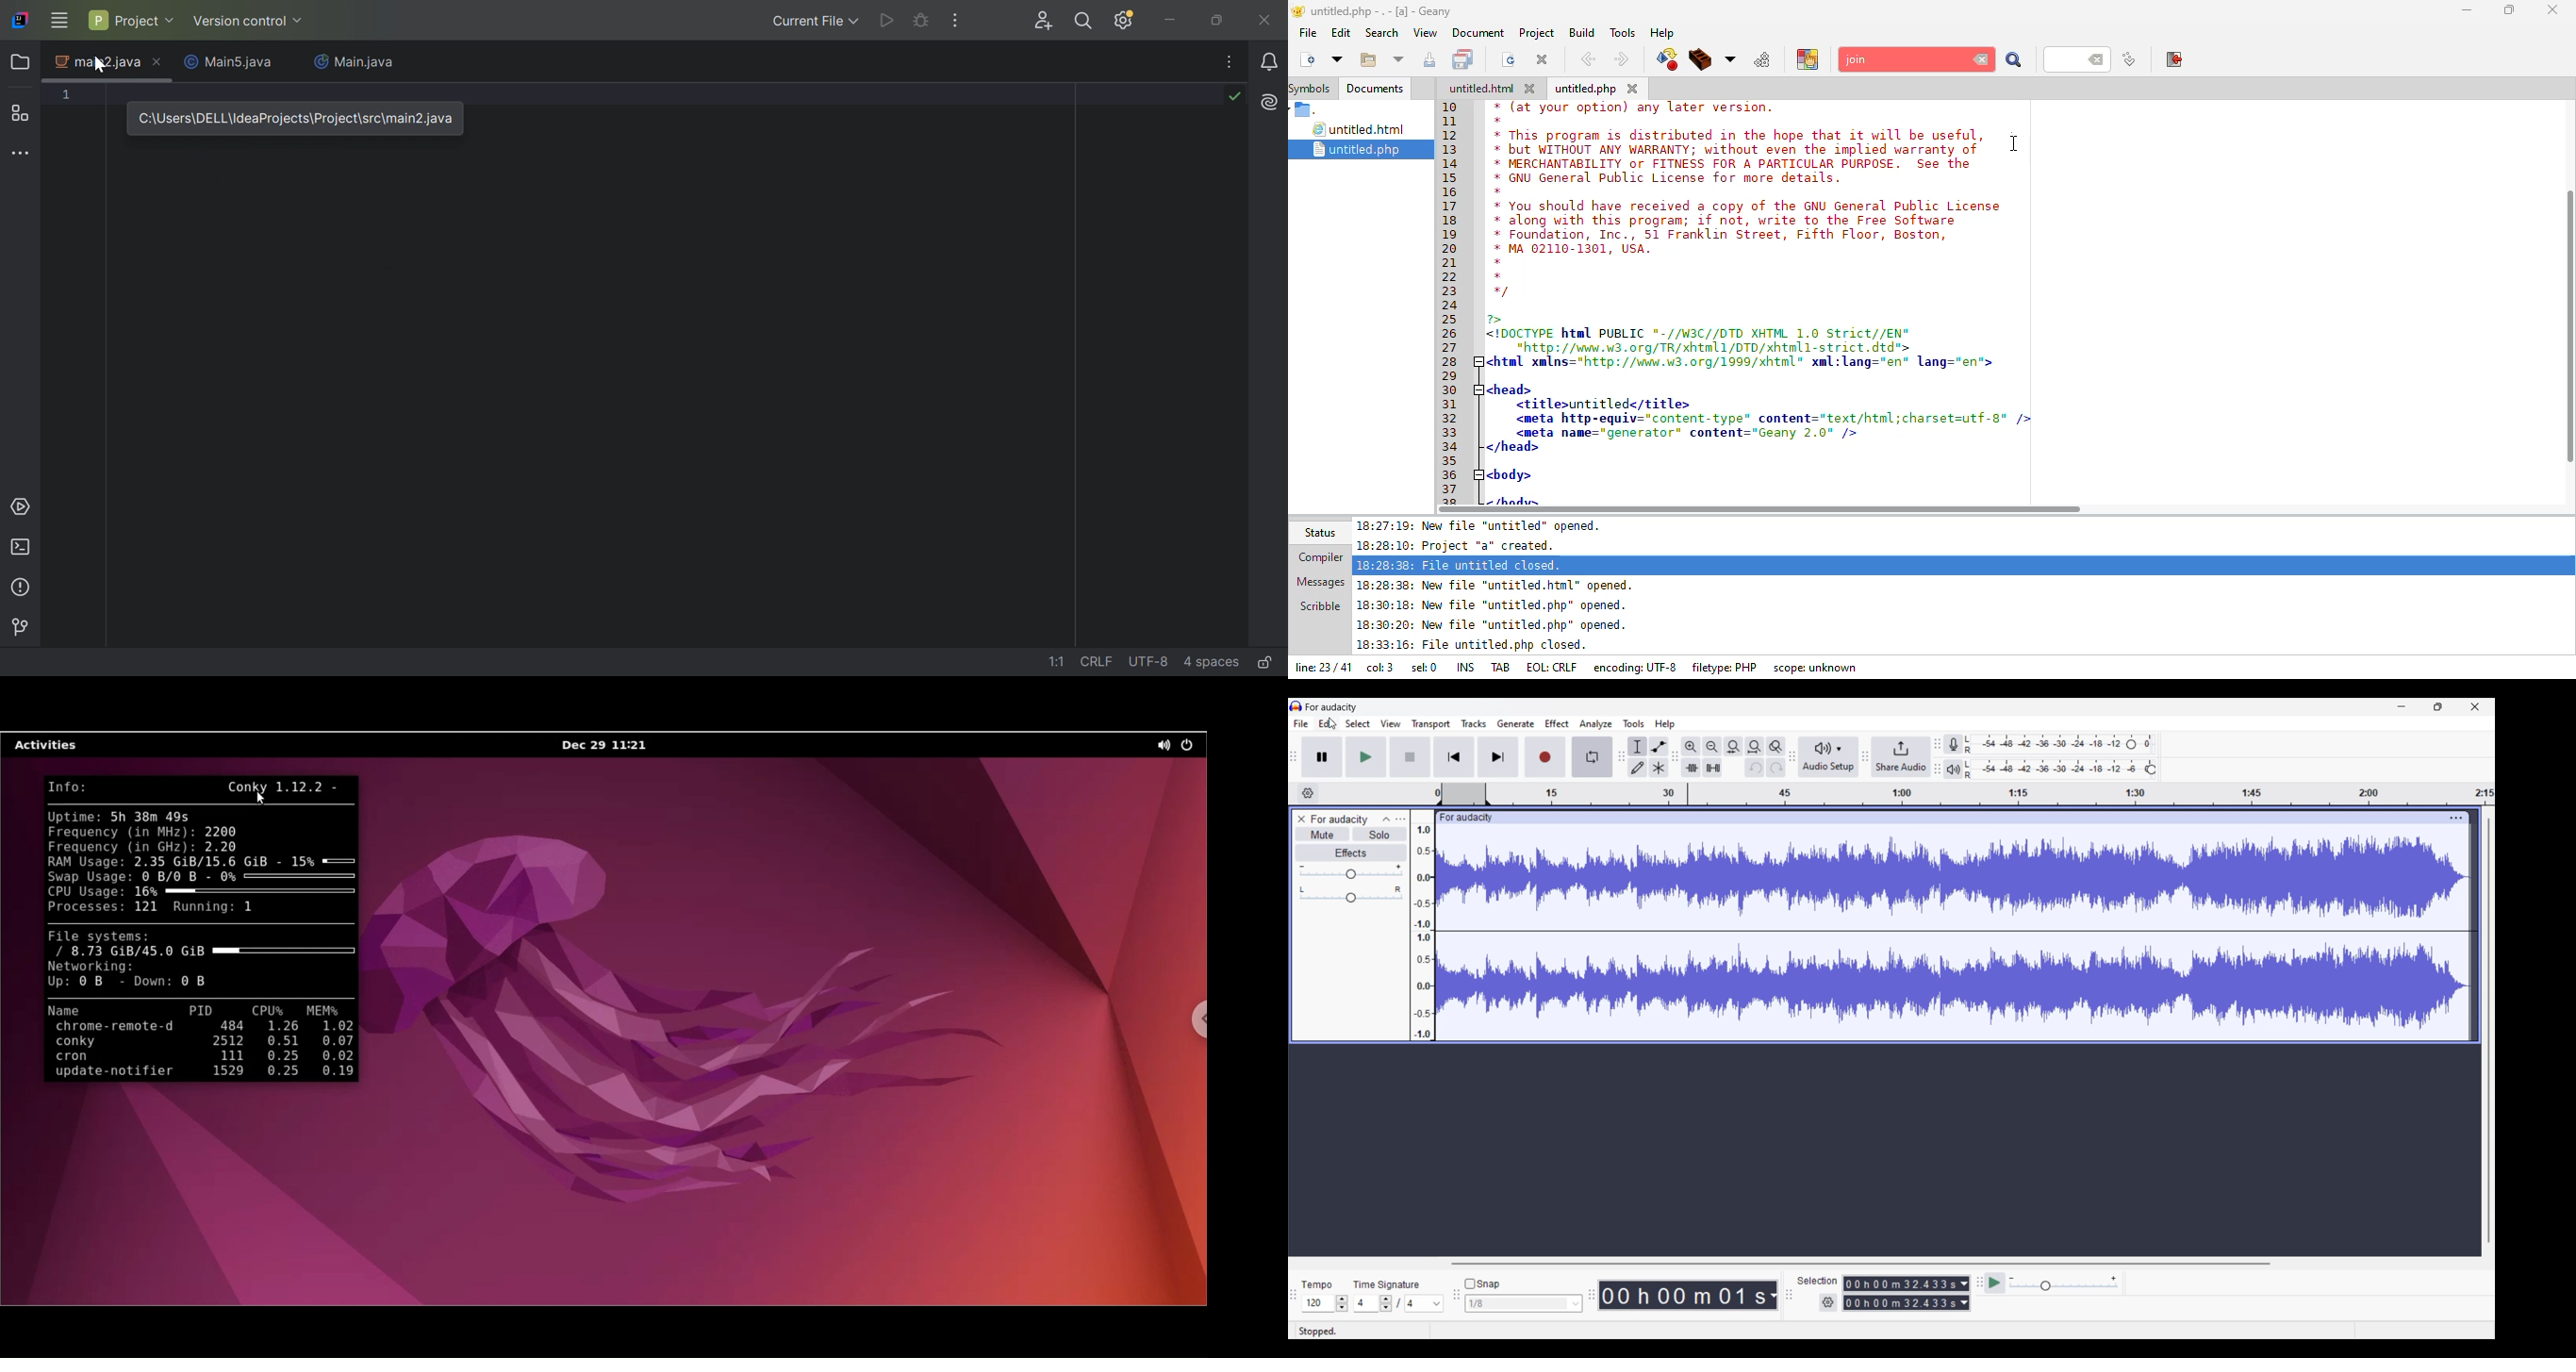 The image size is (2576, 1372). What do you see at coordinates (1331, 707) in the screenshot?
I see `Project name` at bounding box center [1331, 707].